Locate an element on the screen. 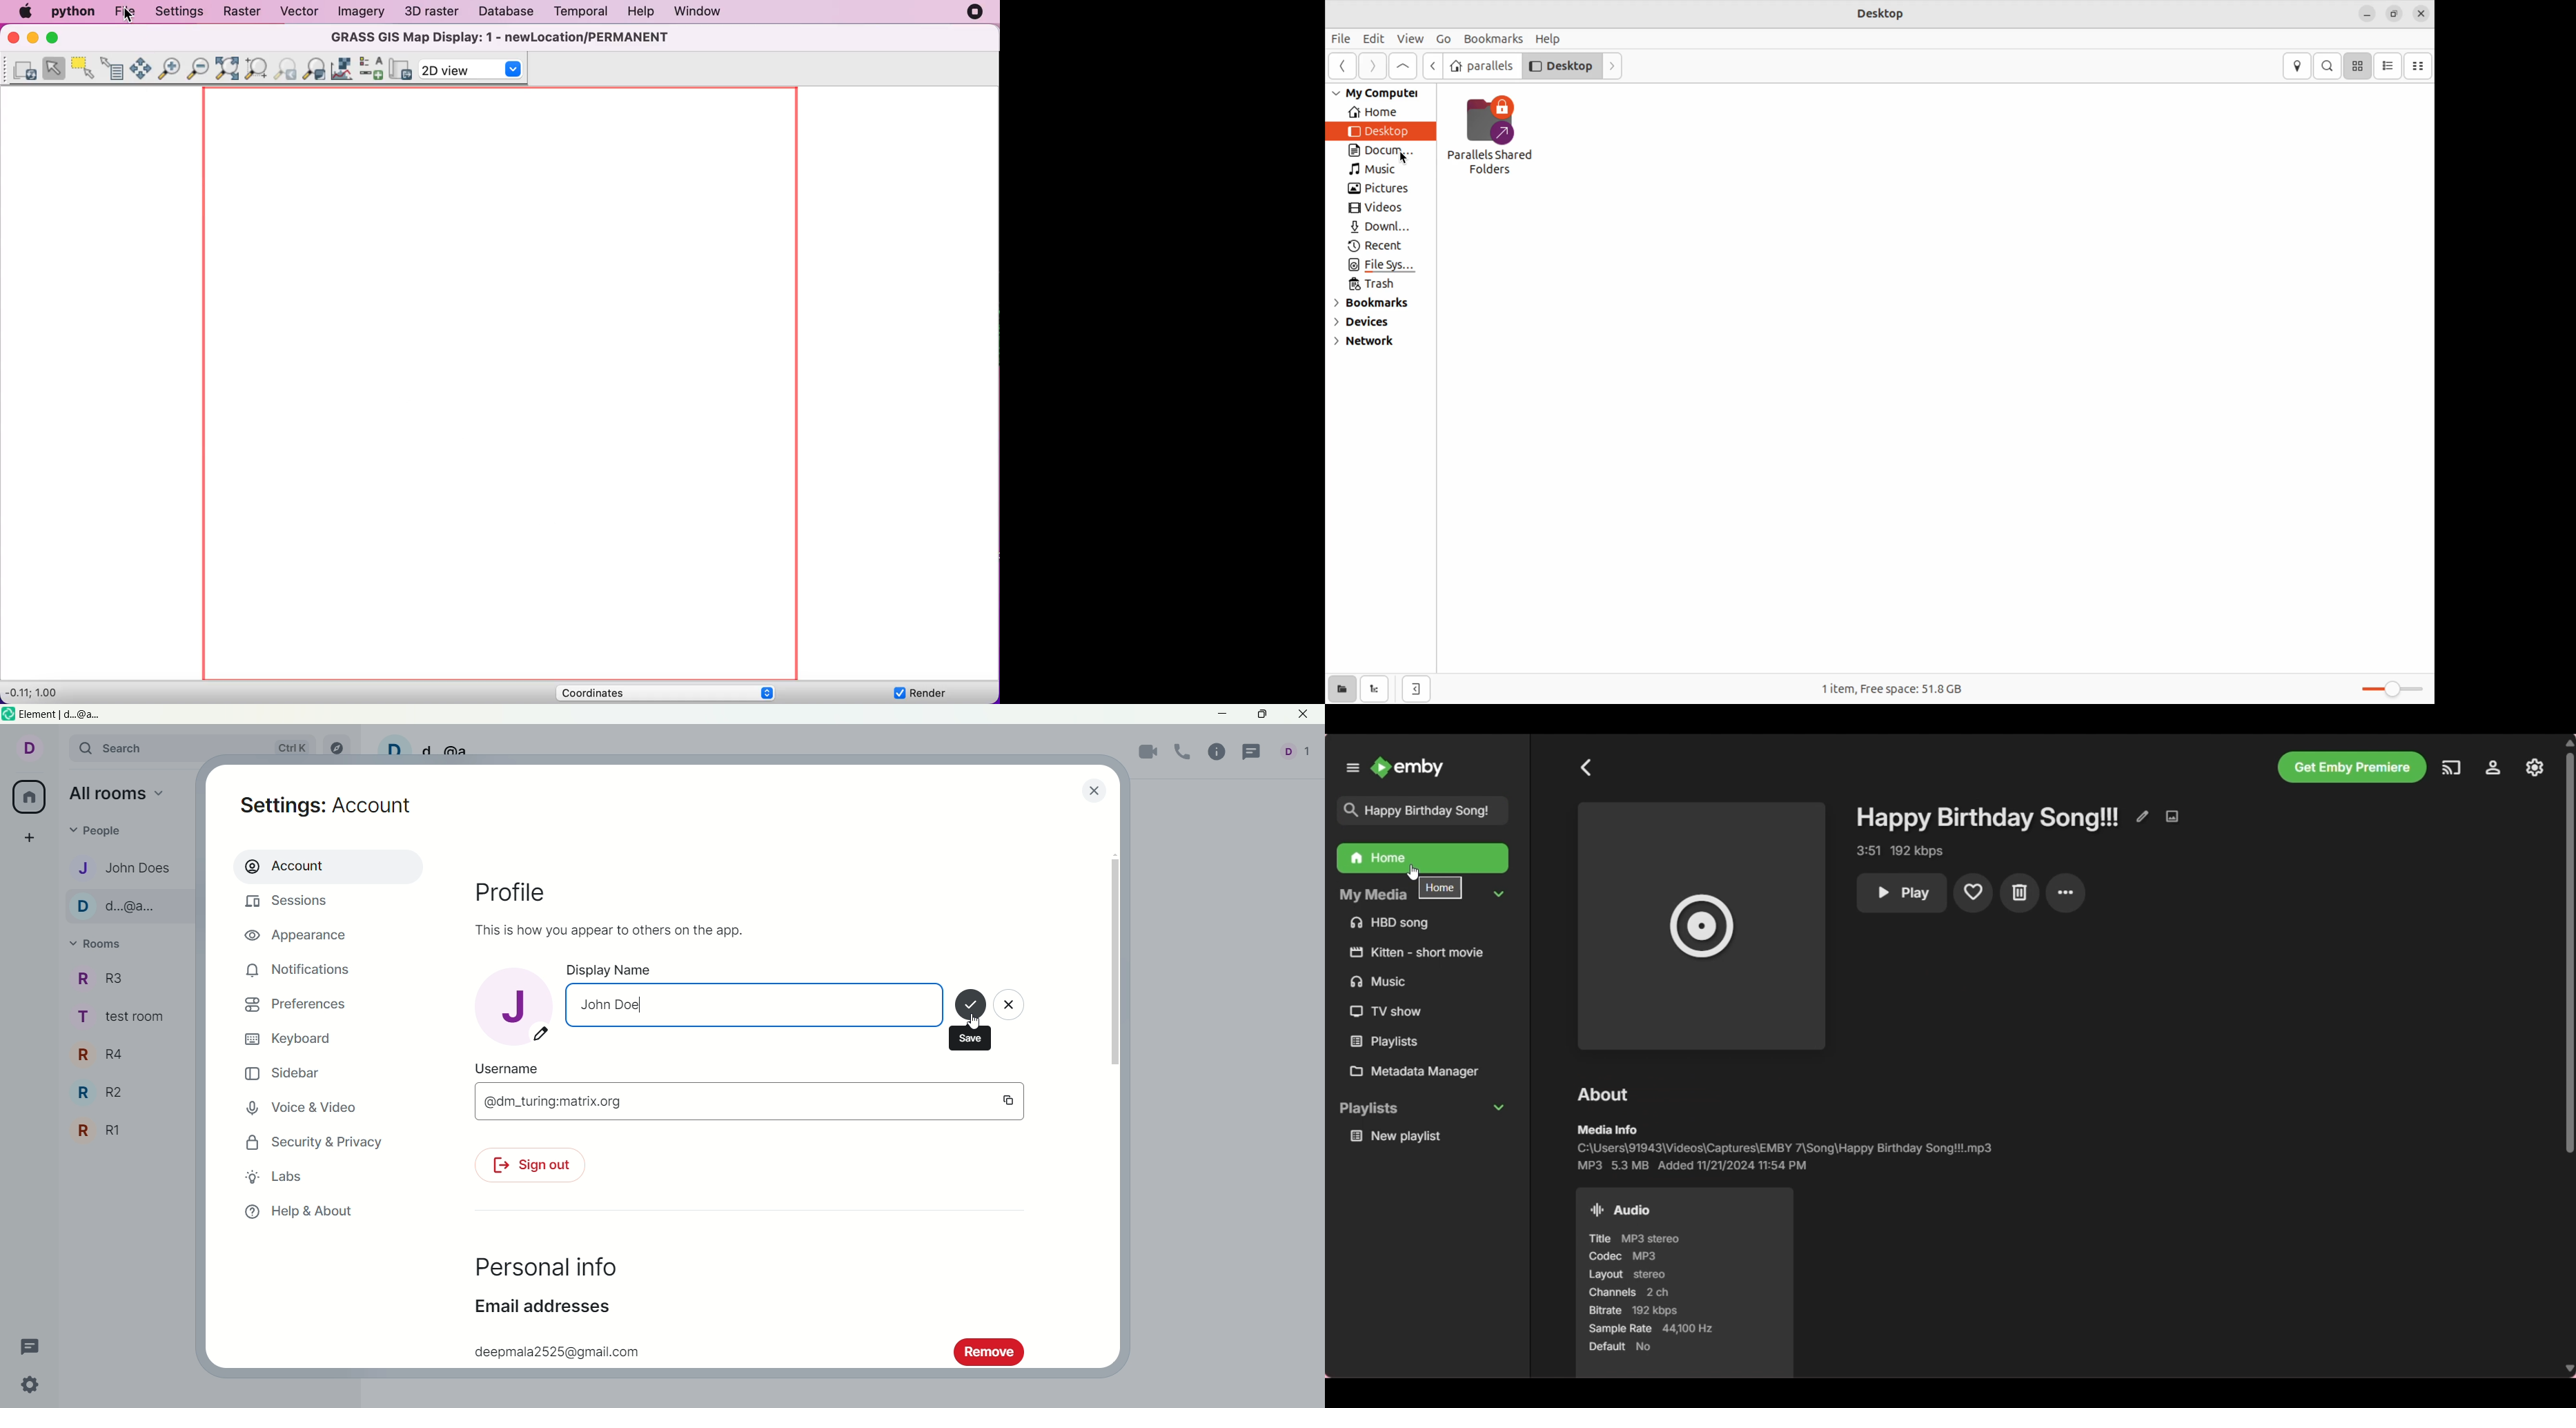 The height and width of the screenshot is (1428, 2576). Downloads is located at coordinates (1382, 229).